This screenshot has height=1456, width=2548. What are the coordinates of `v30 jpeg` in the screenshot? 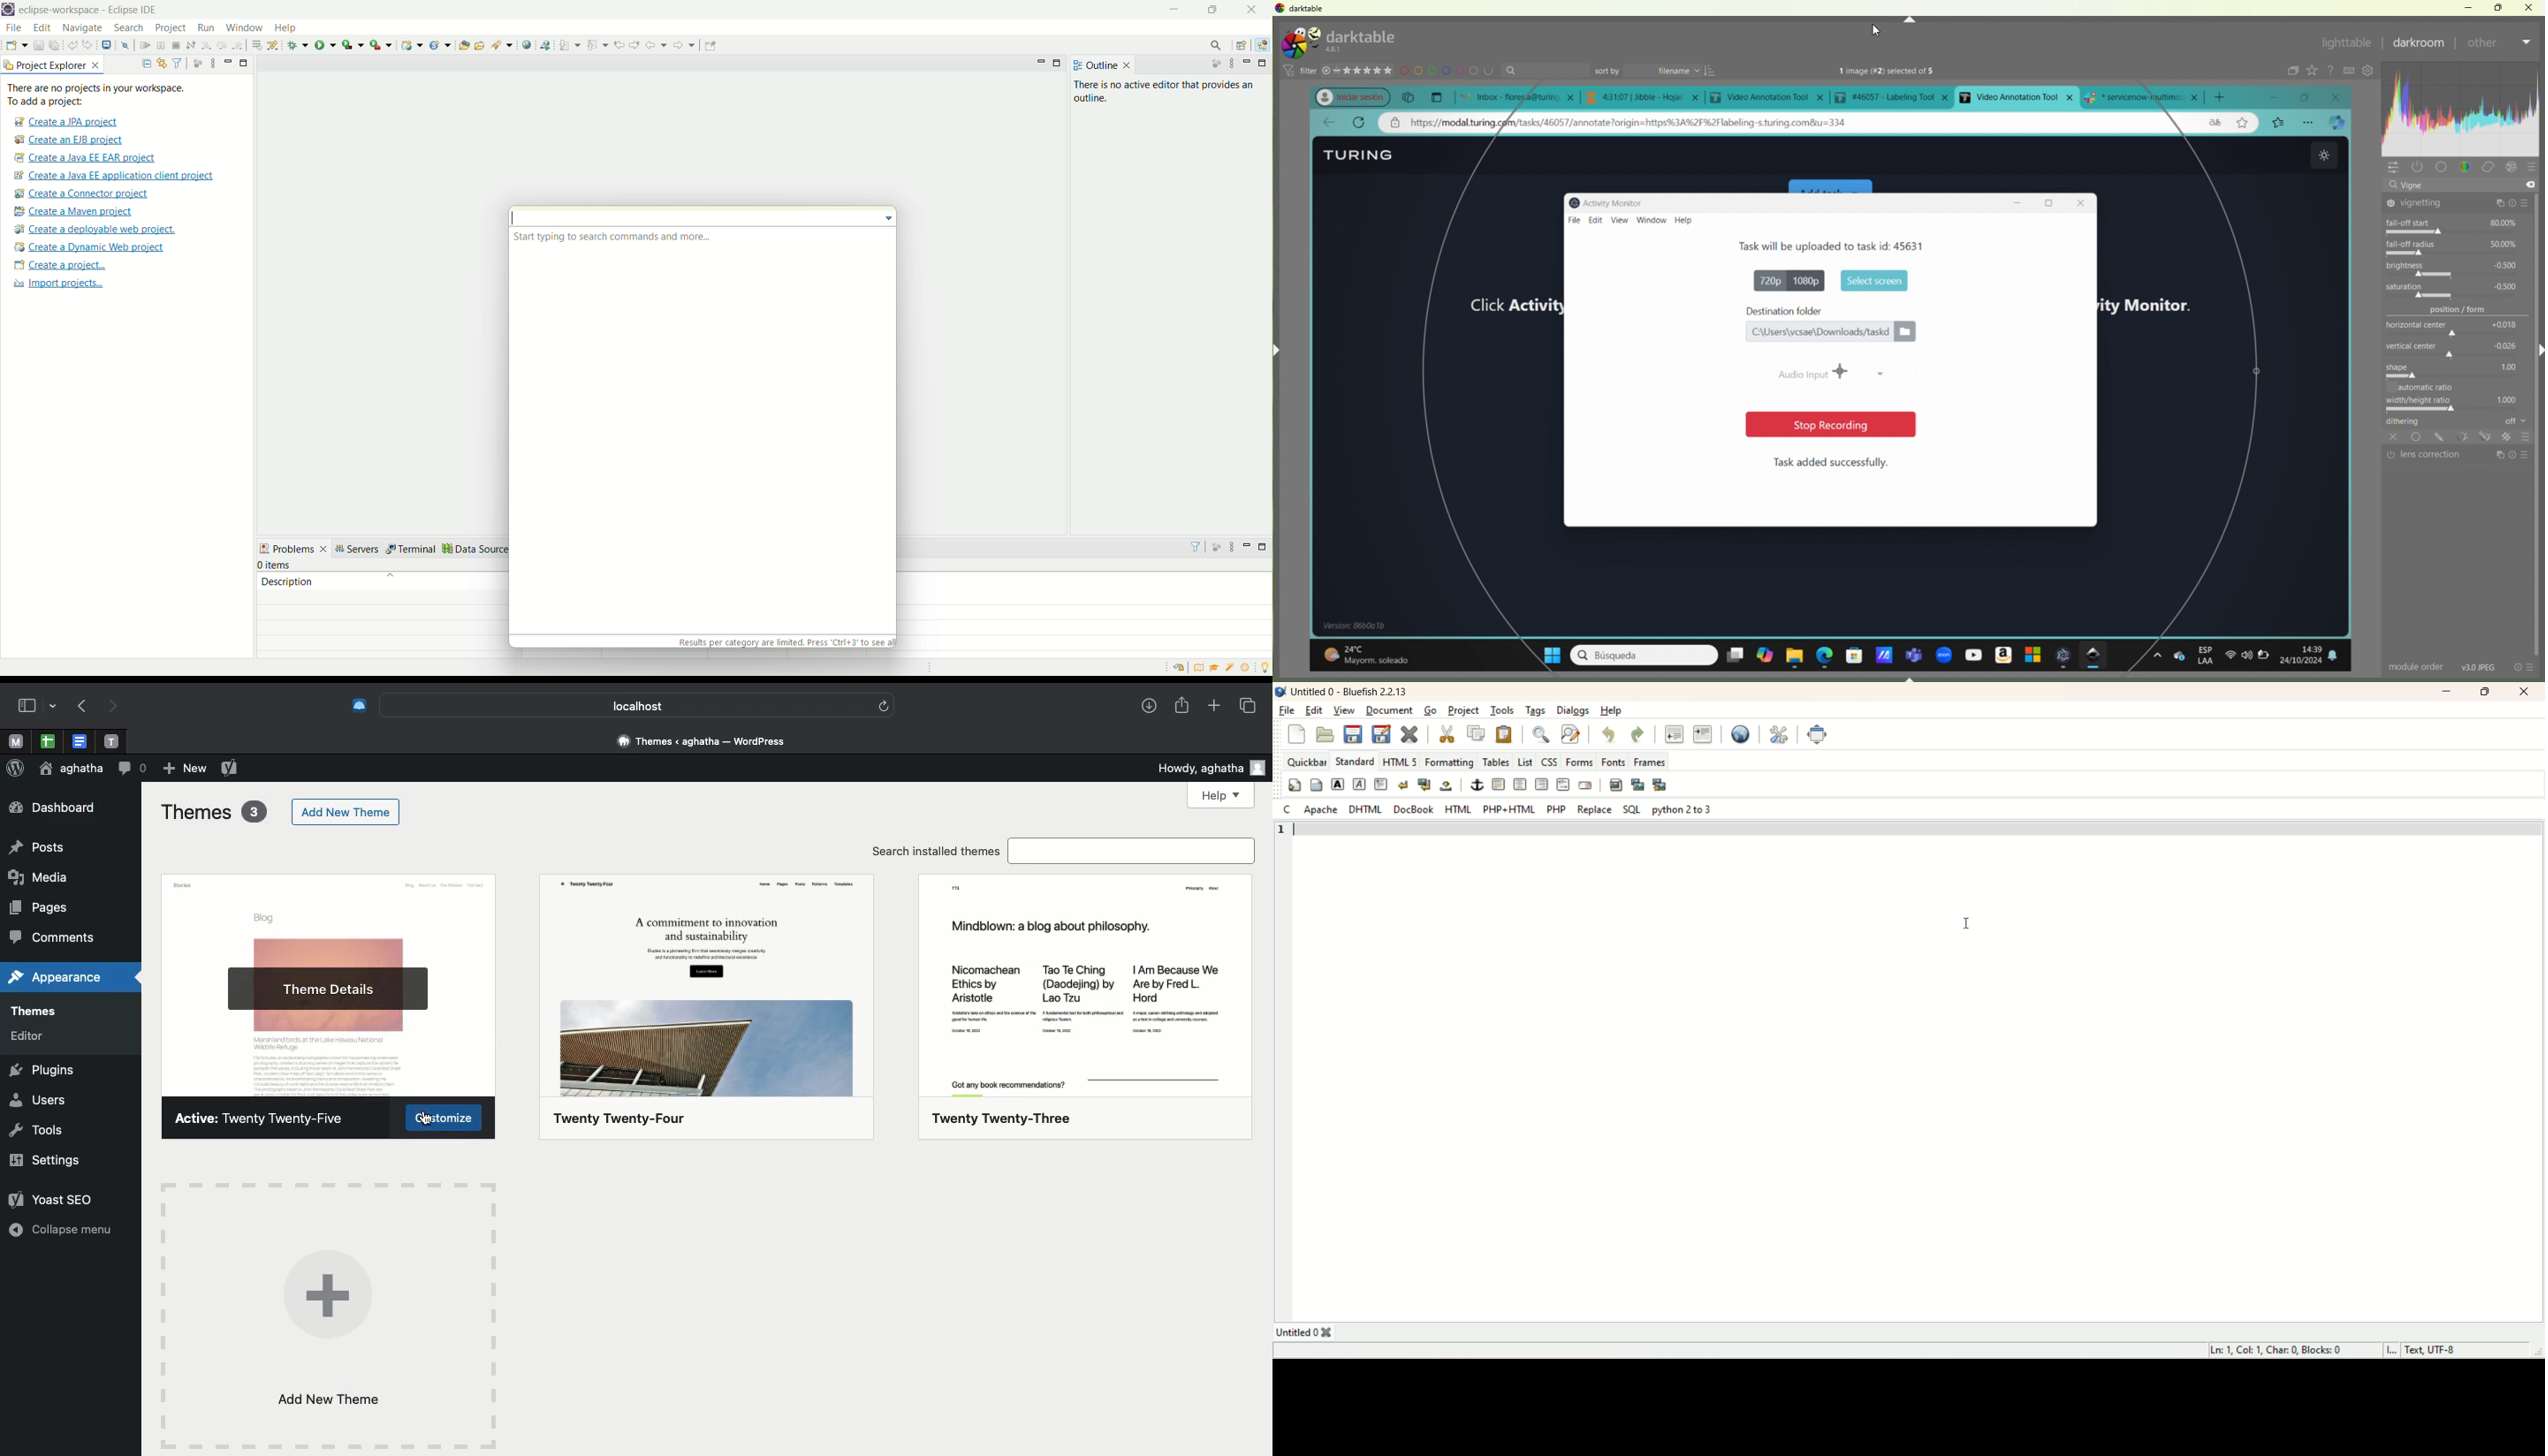 It's located at (2475, 667).